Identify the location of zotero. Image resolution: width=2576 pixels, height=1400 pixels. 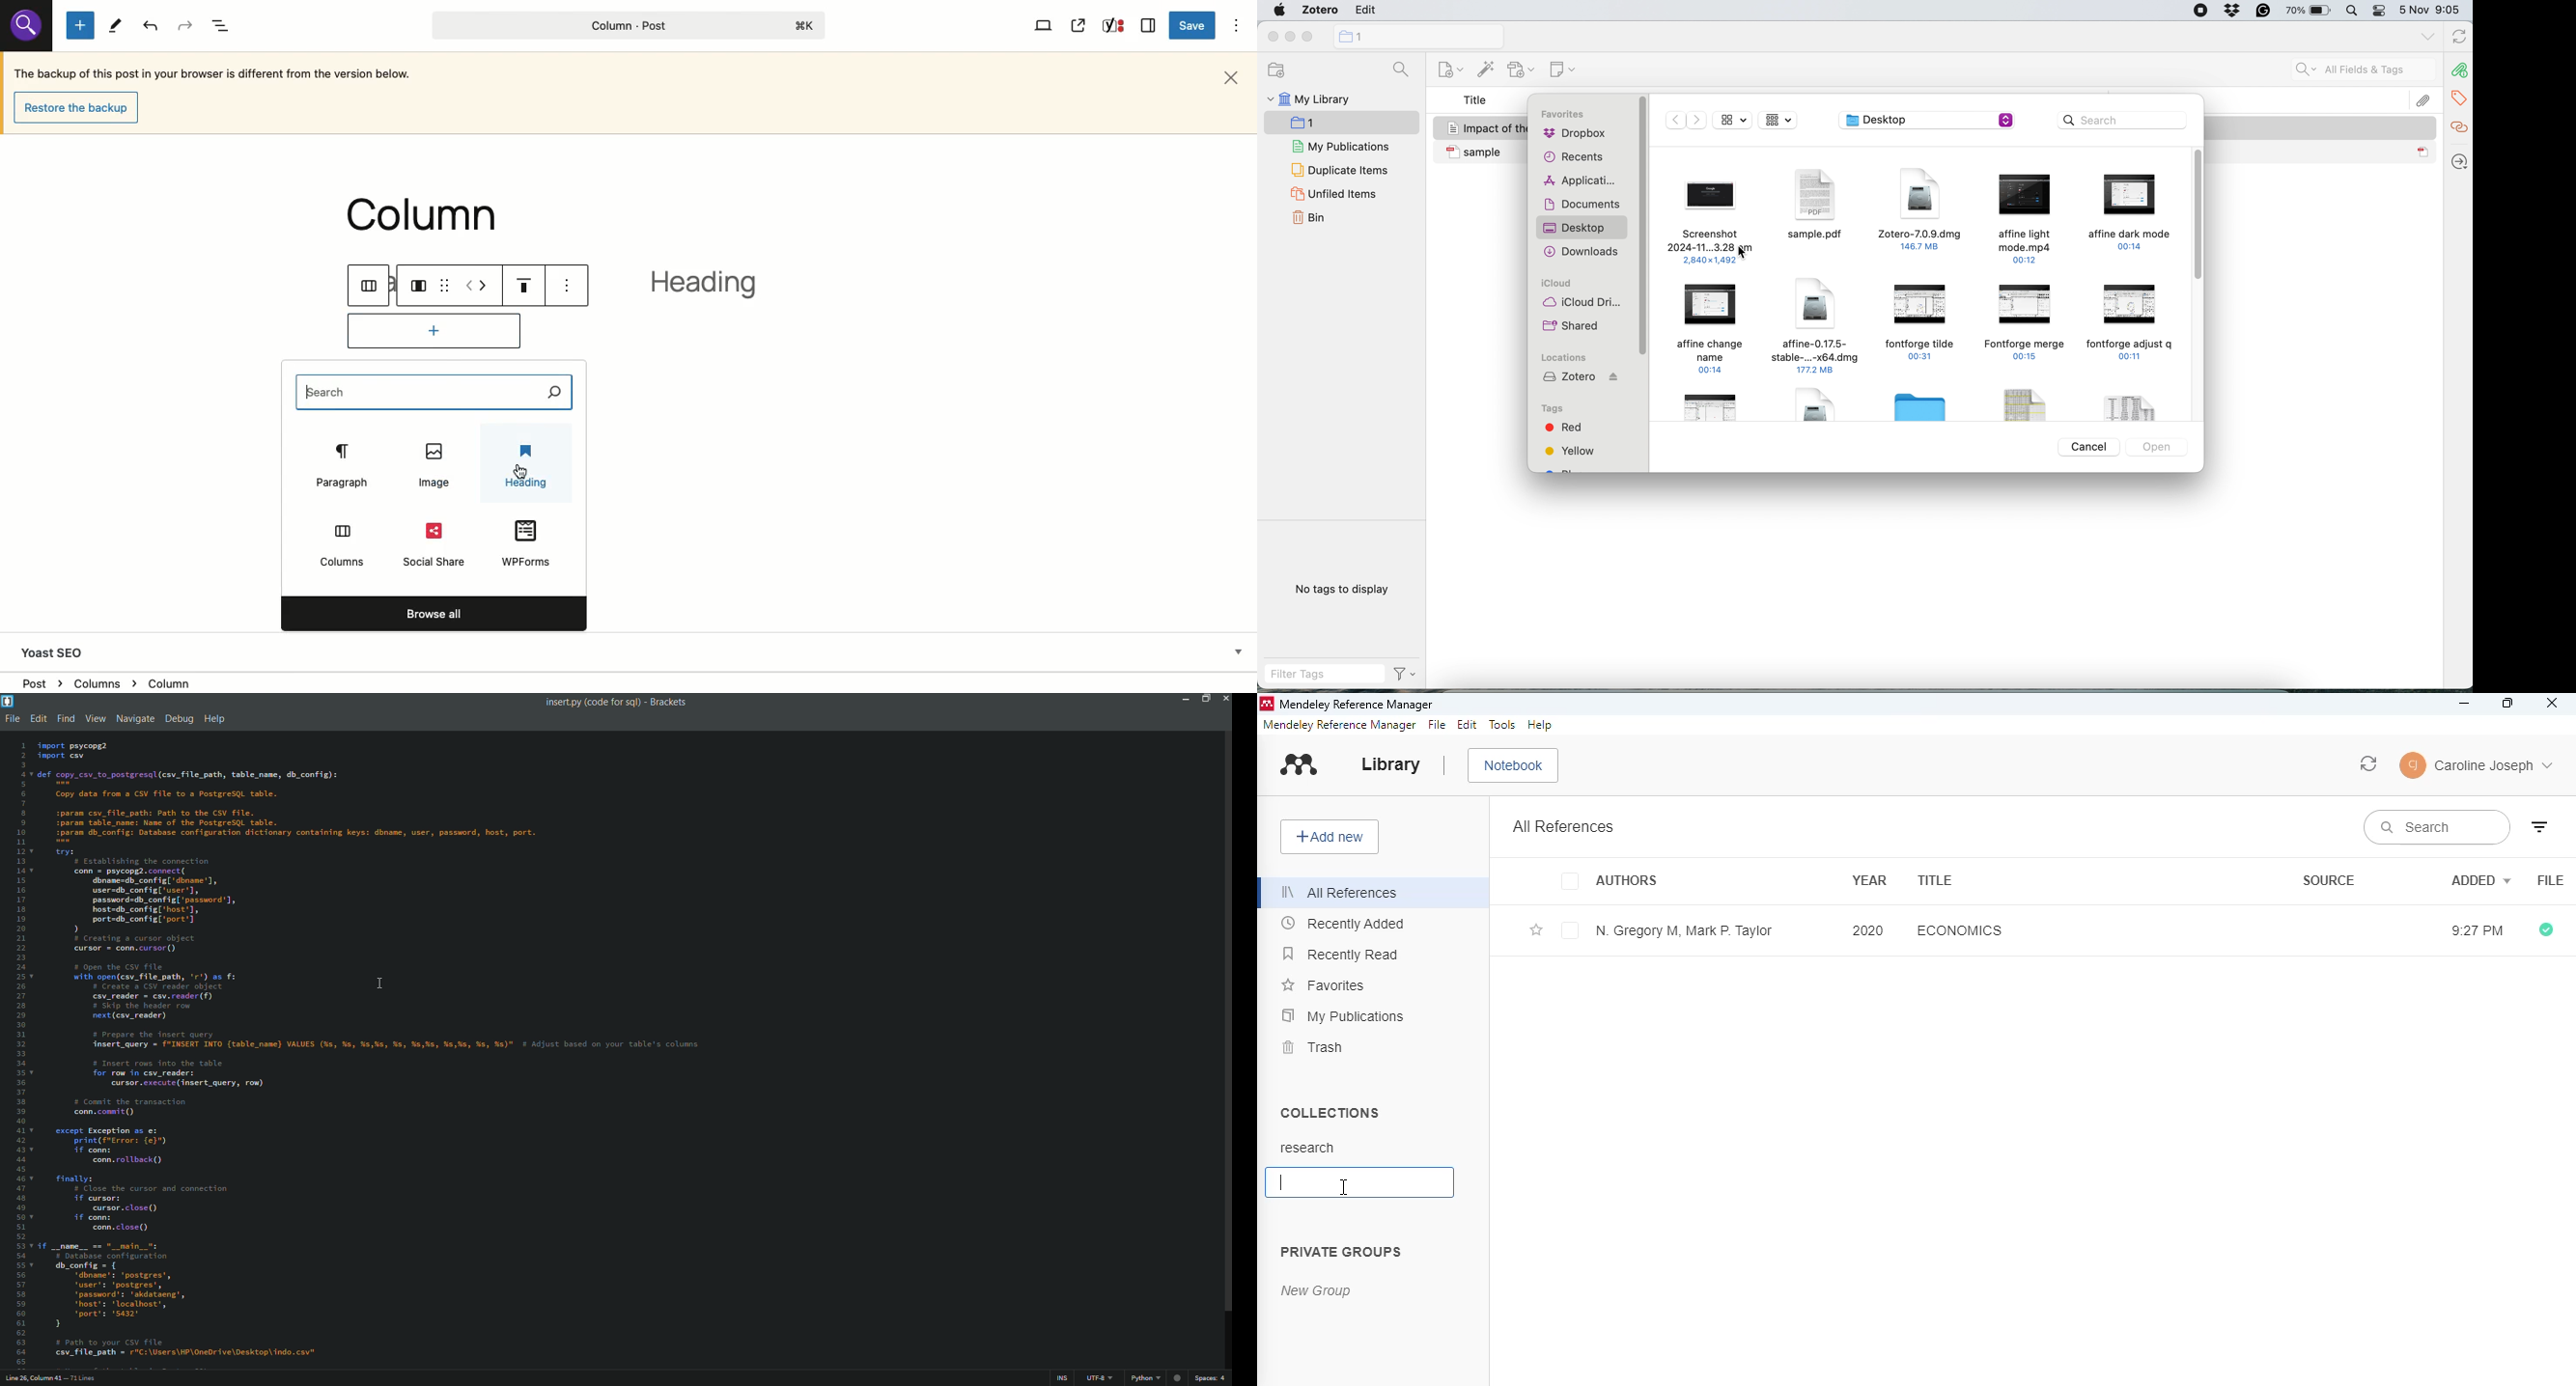
(1580, 379).